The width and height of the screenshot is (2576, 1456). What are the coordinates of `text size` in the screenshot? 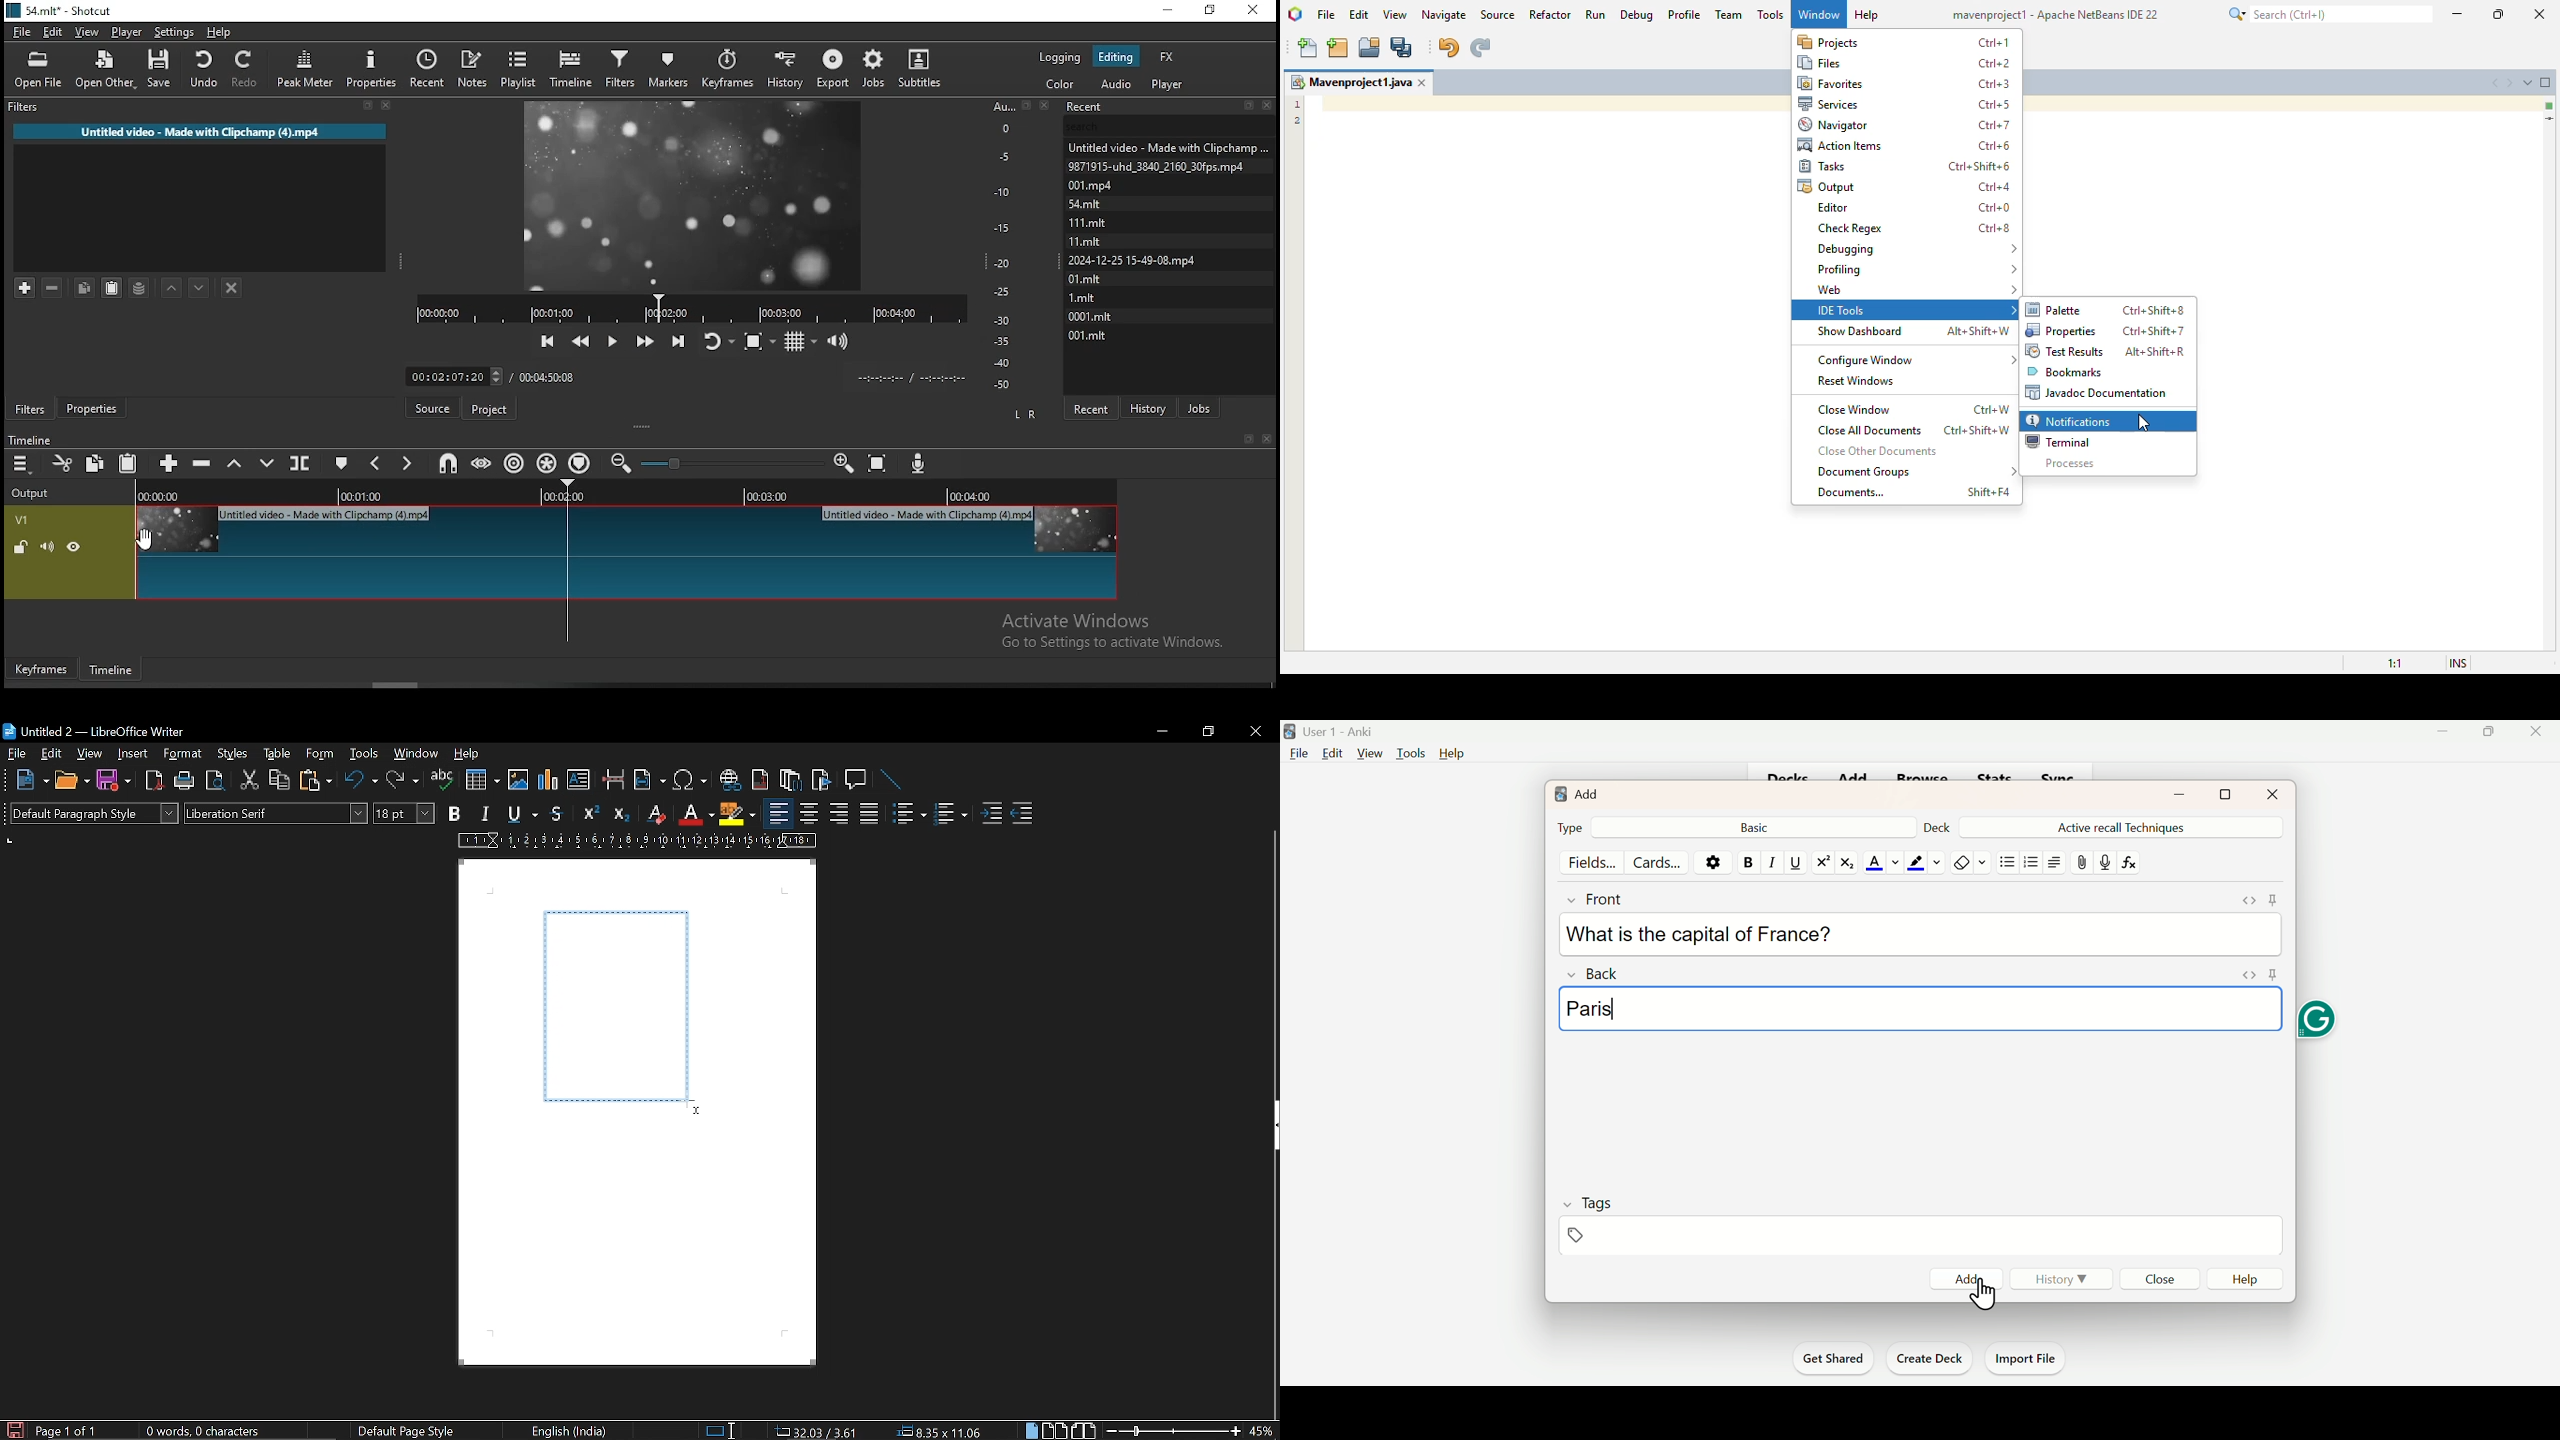 It's located at (404, 814).